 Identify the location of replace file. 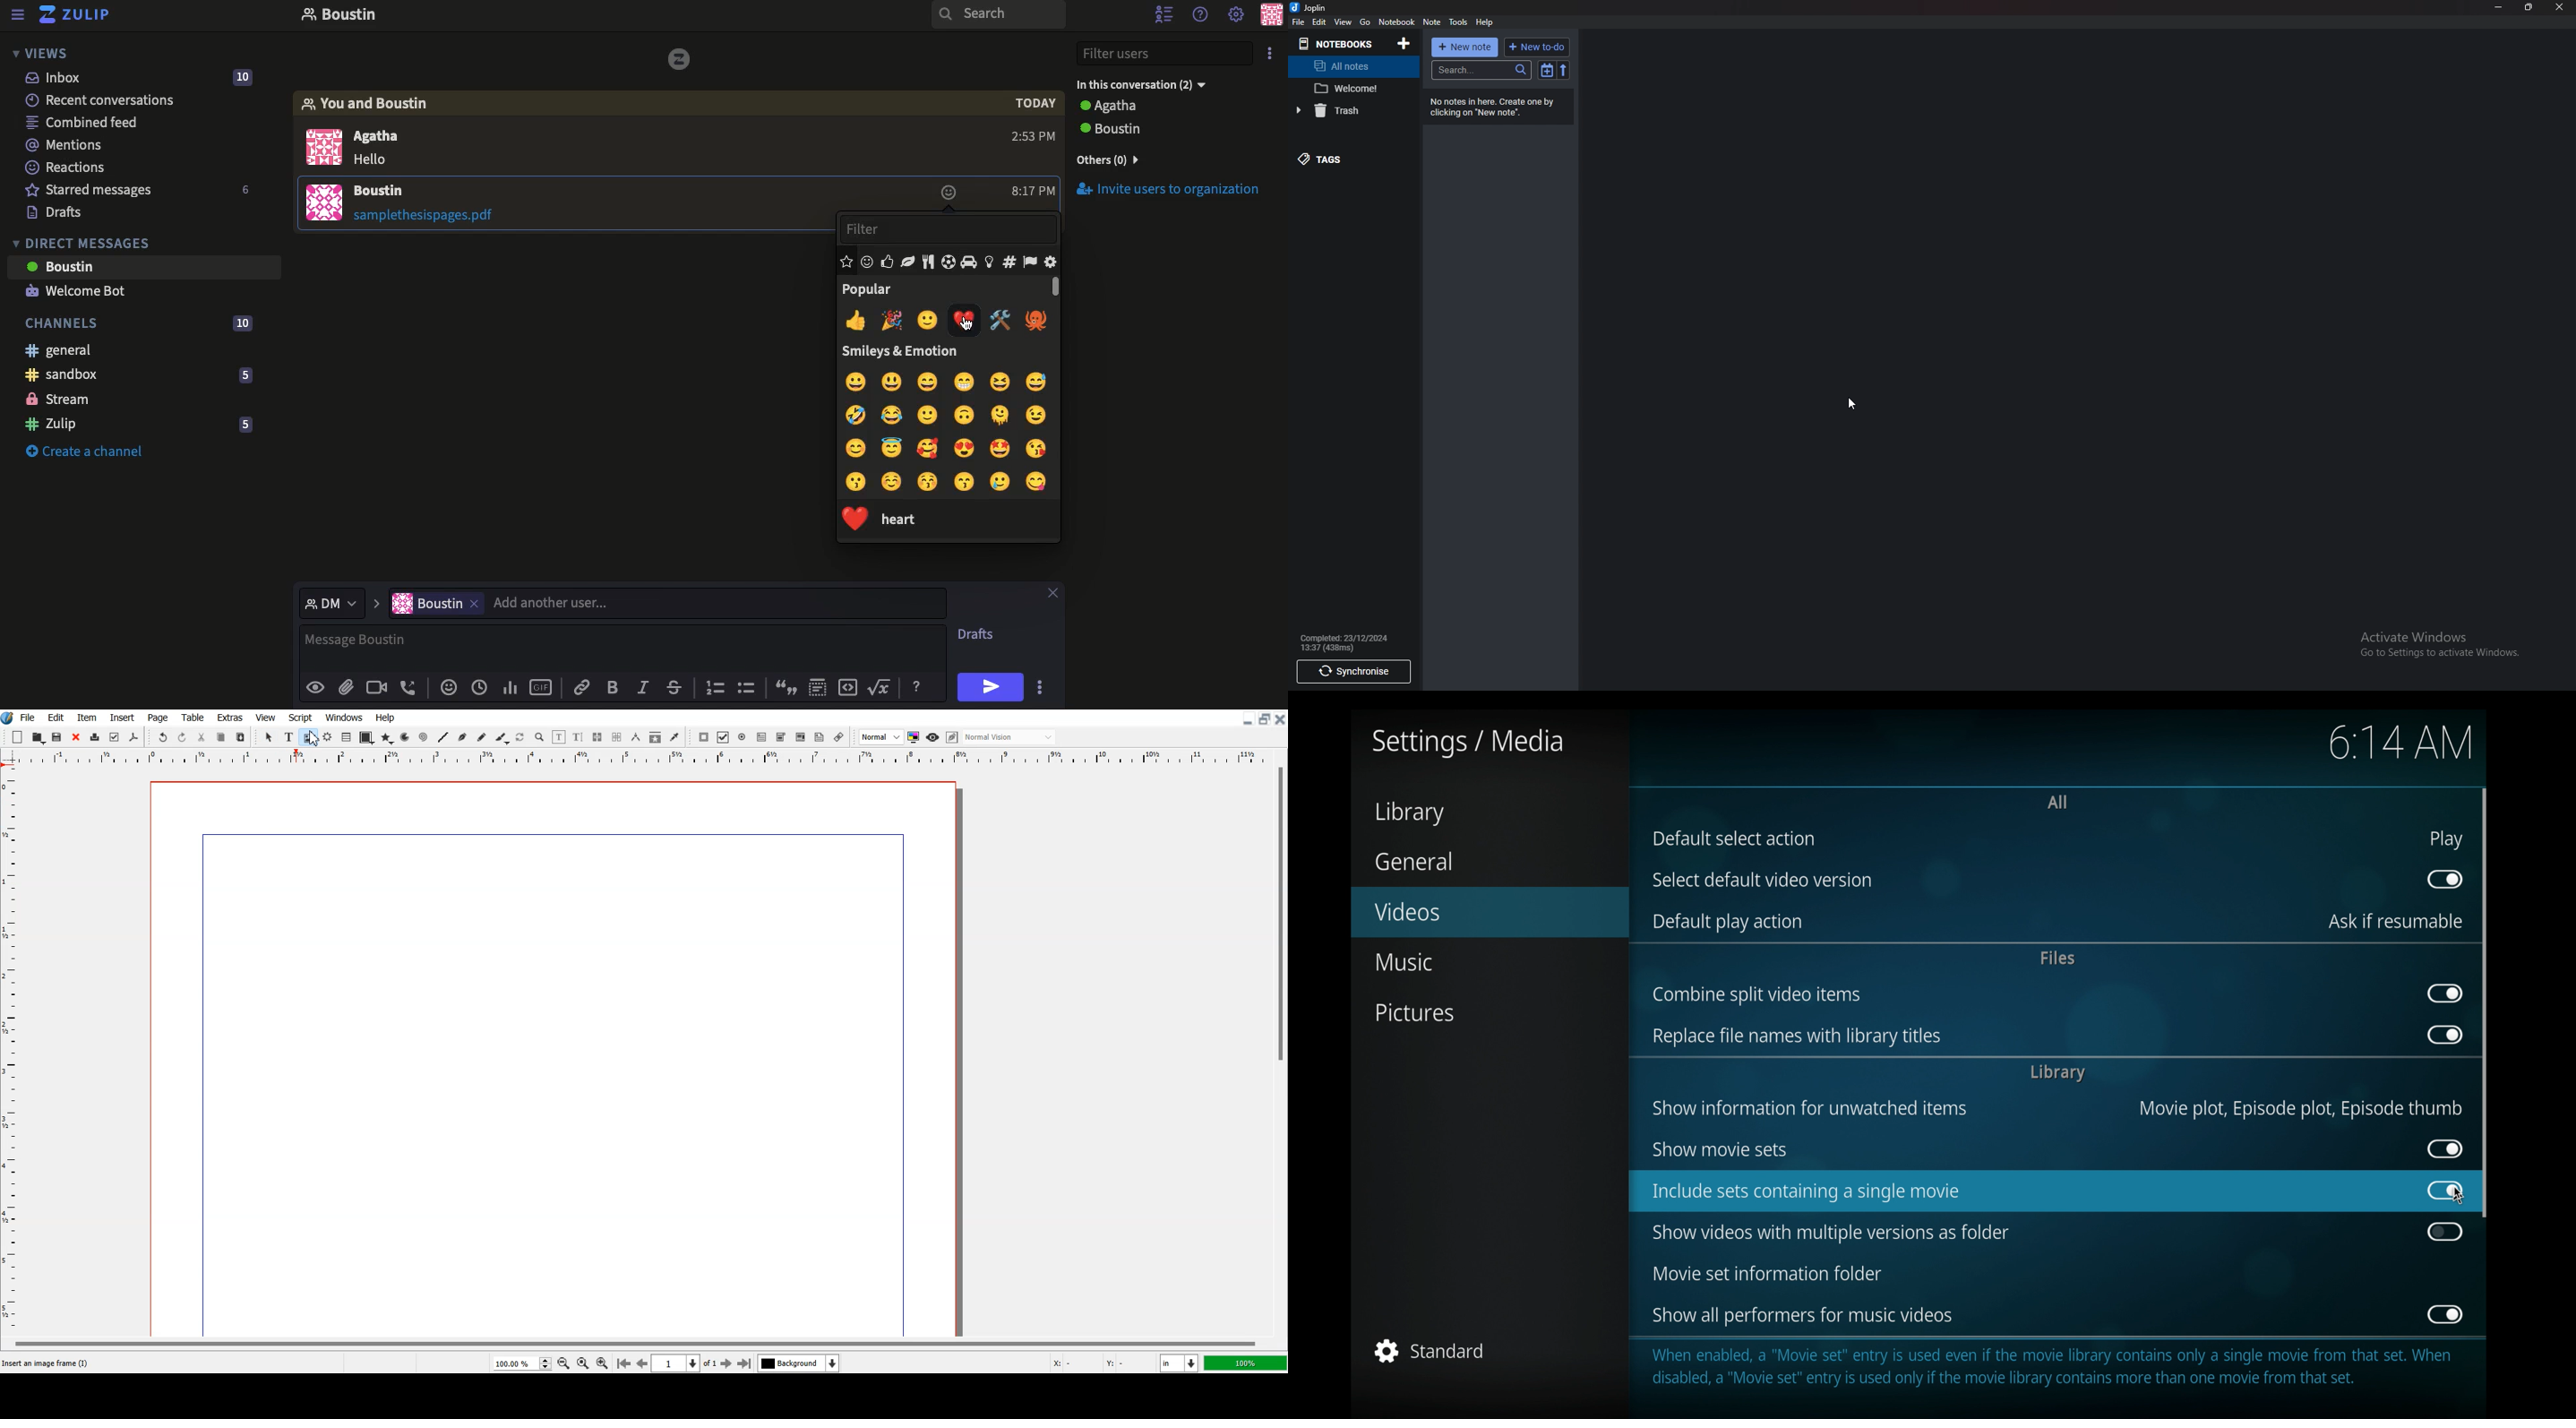
(1796, 1036).